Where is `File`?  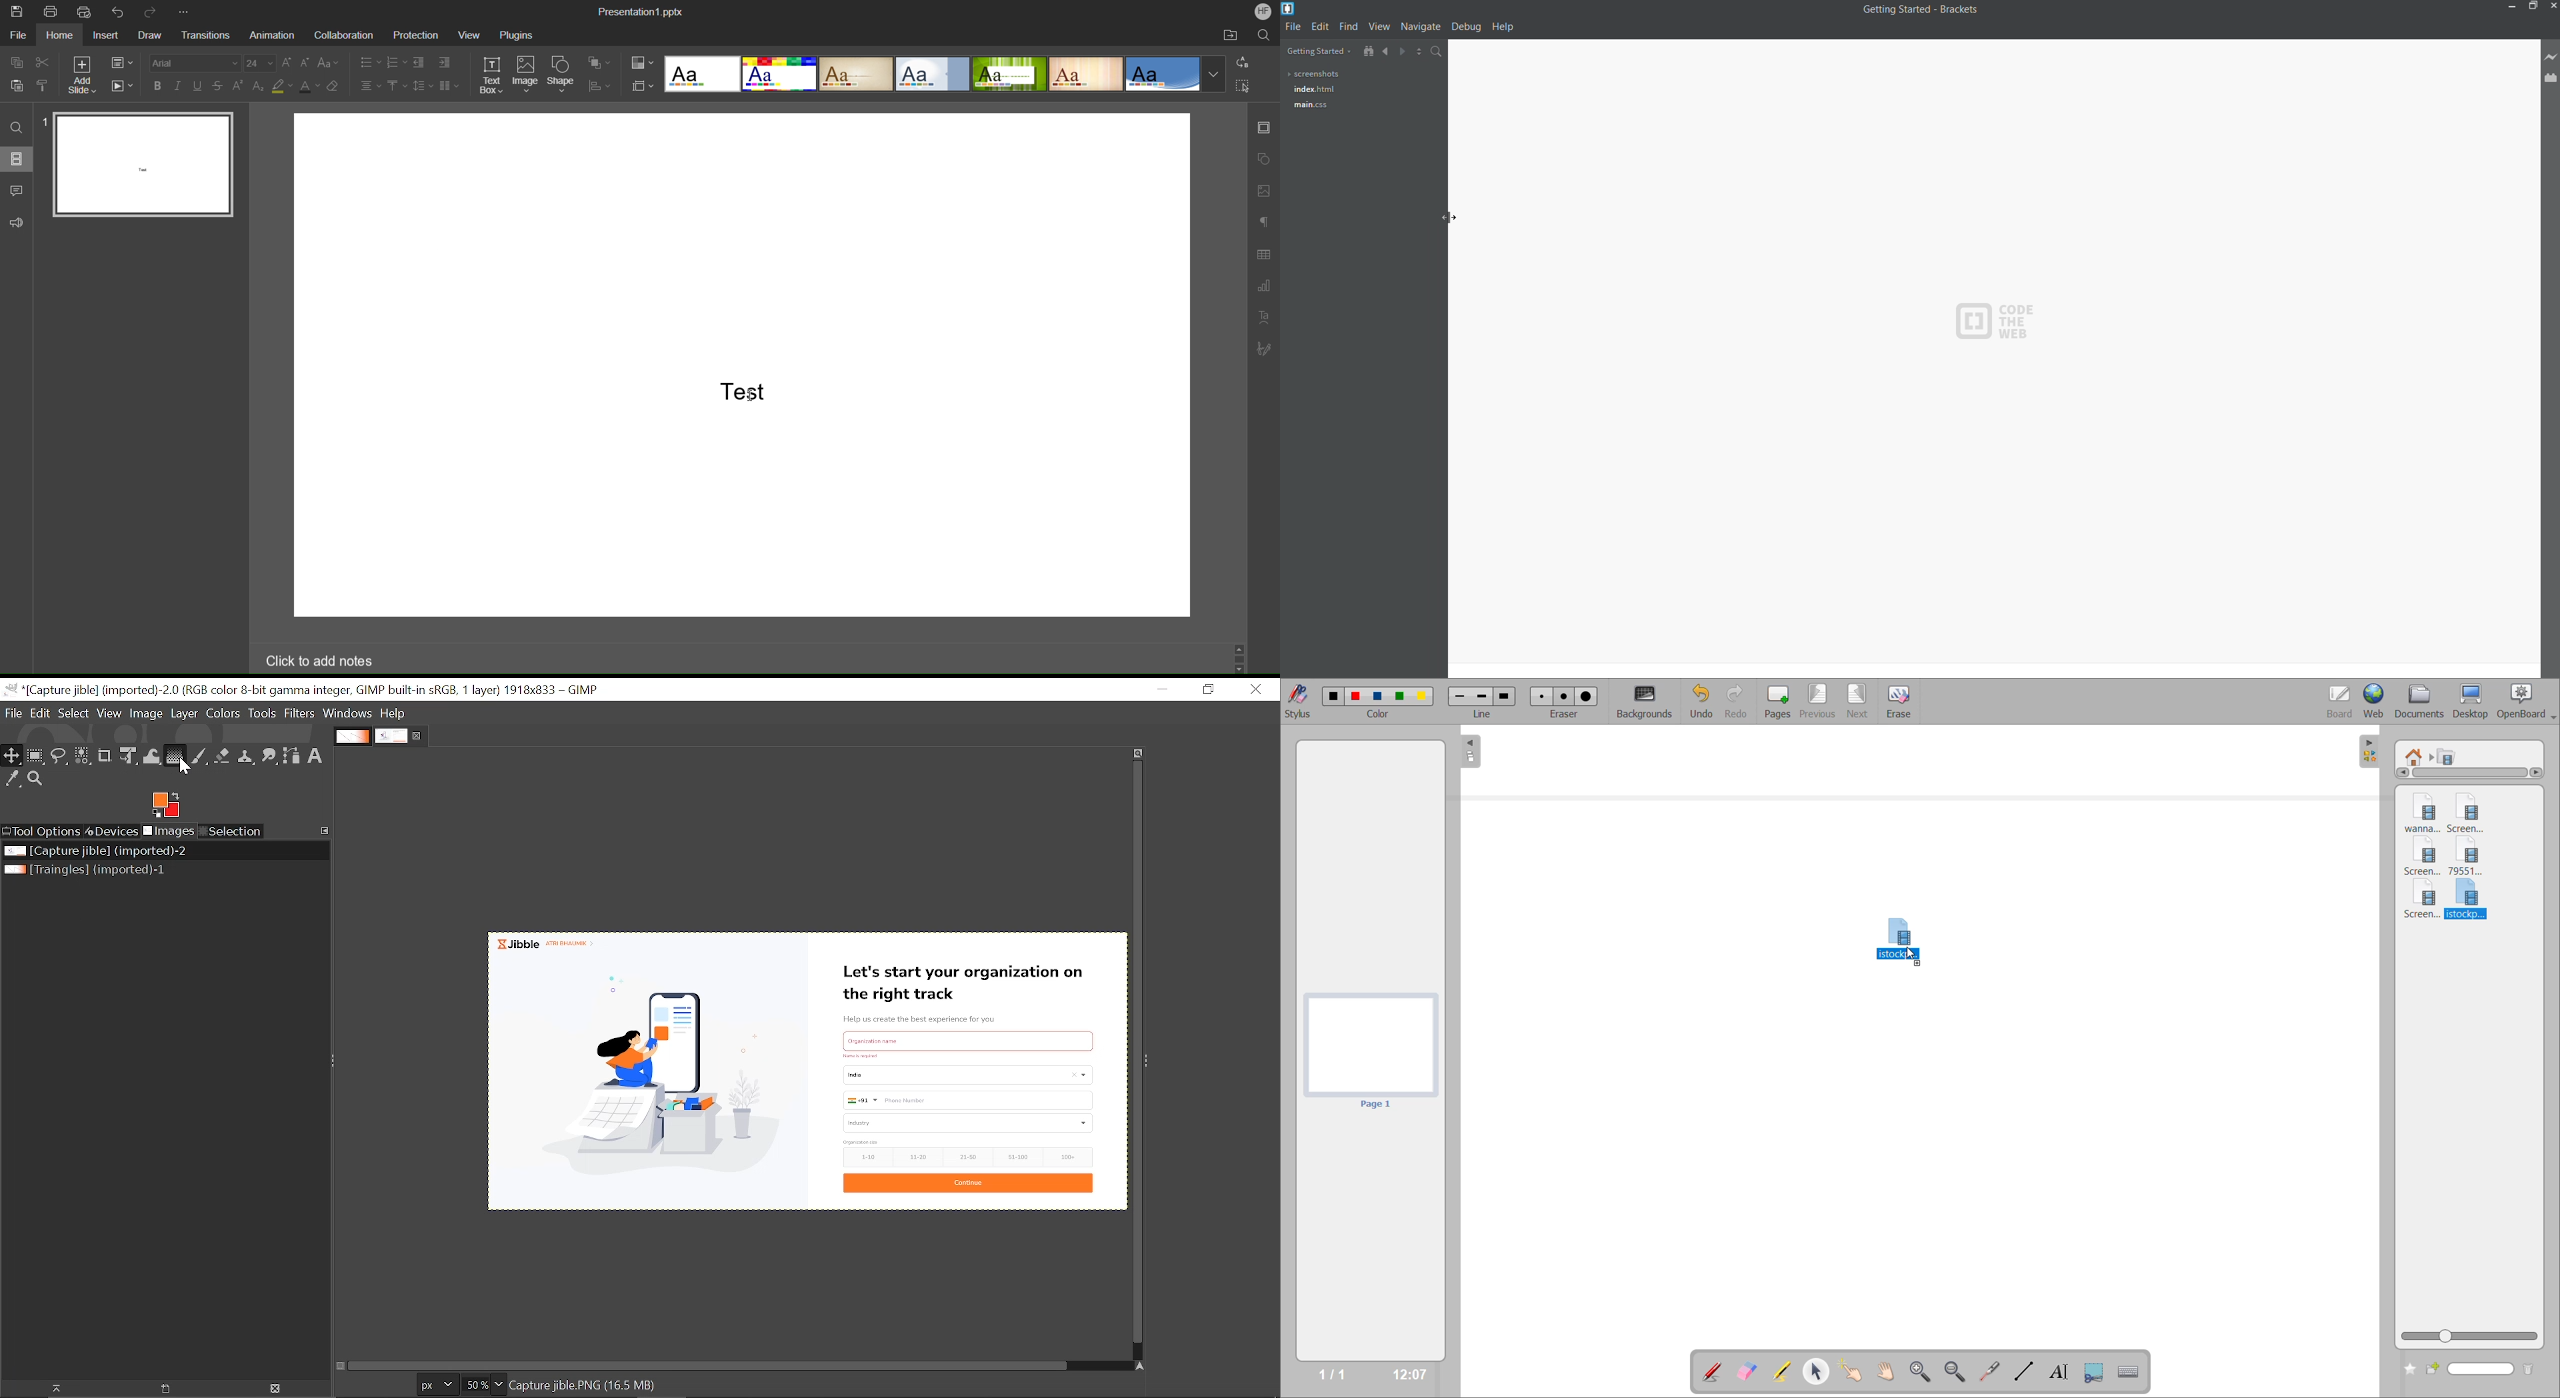 File is located at coordinates (17, 36).